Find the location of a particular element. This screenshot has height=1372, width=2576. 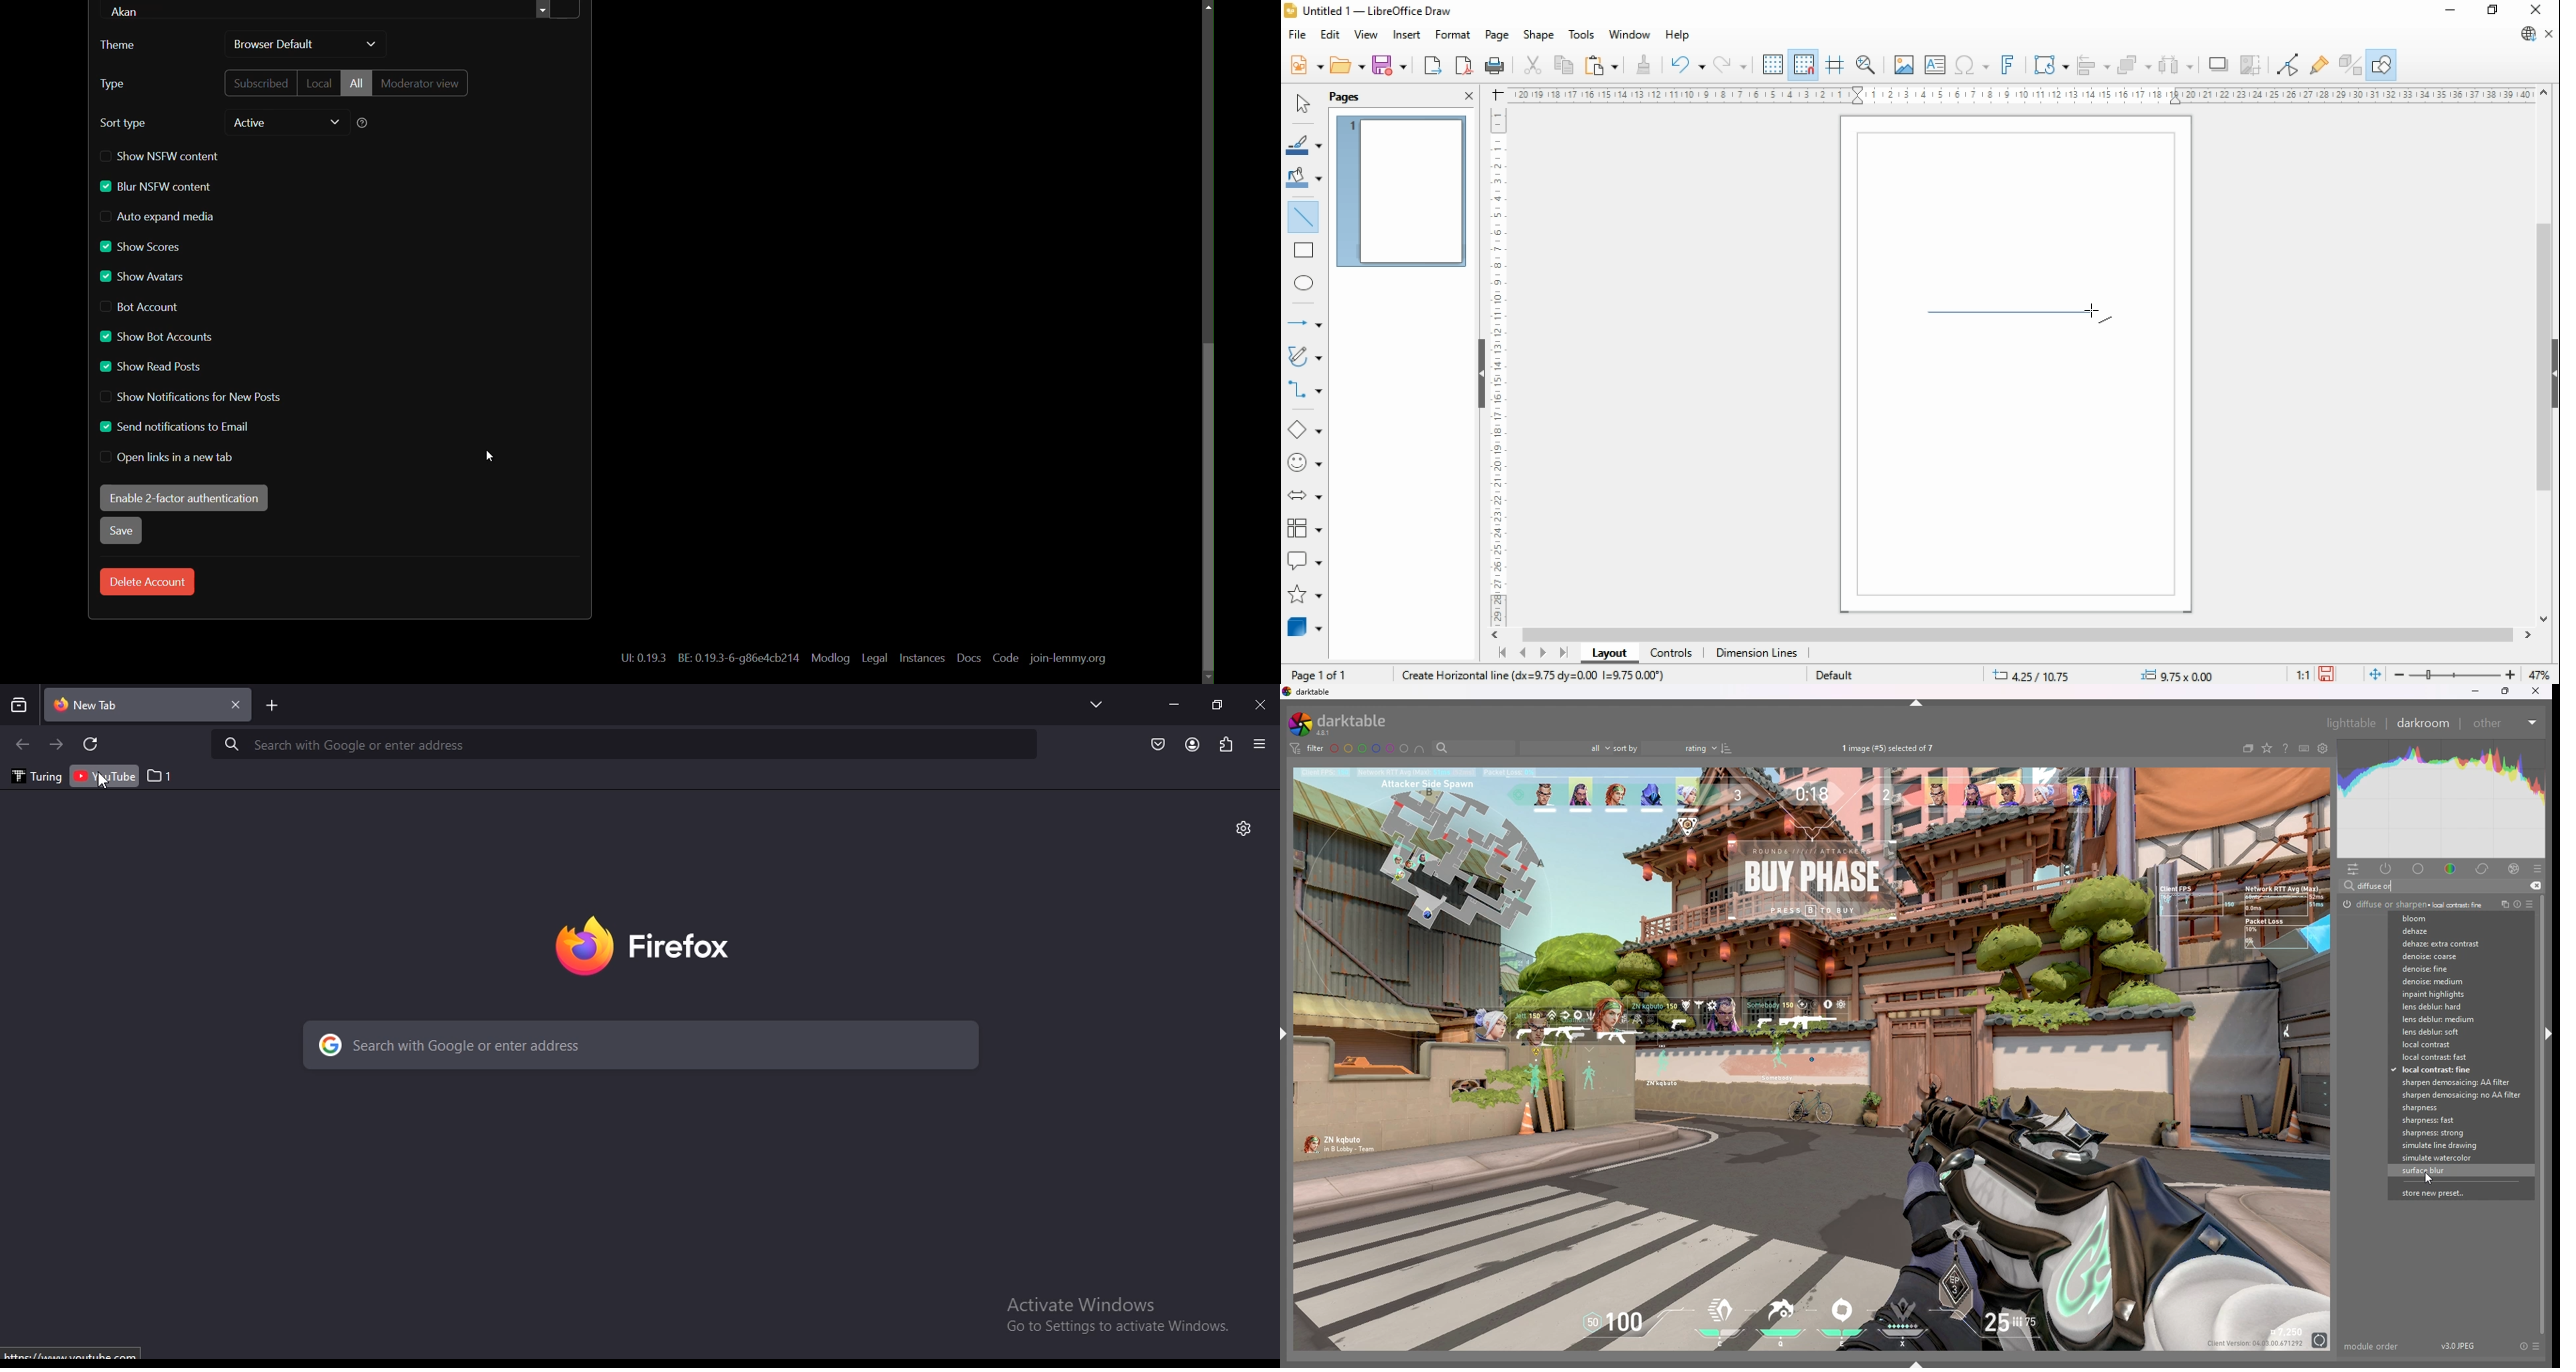

edit is located at coordinates (1330, 36).